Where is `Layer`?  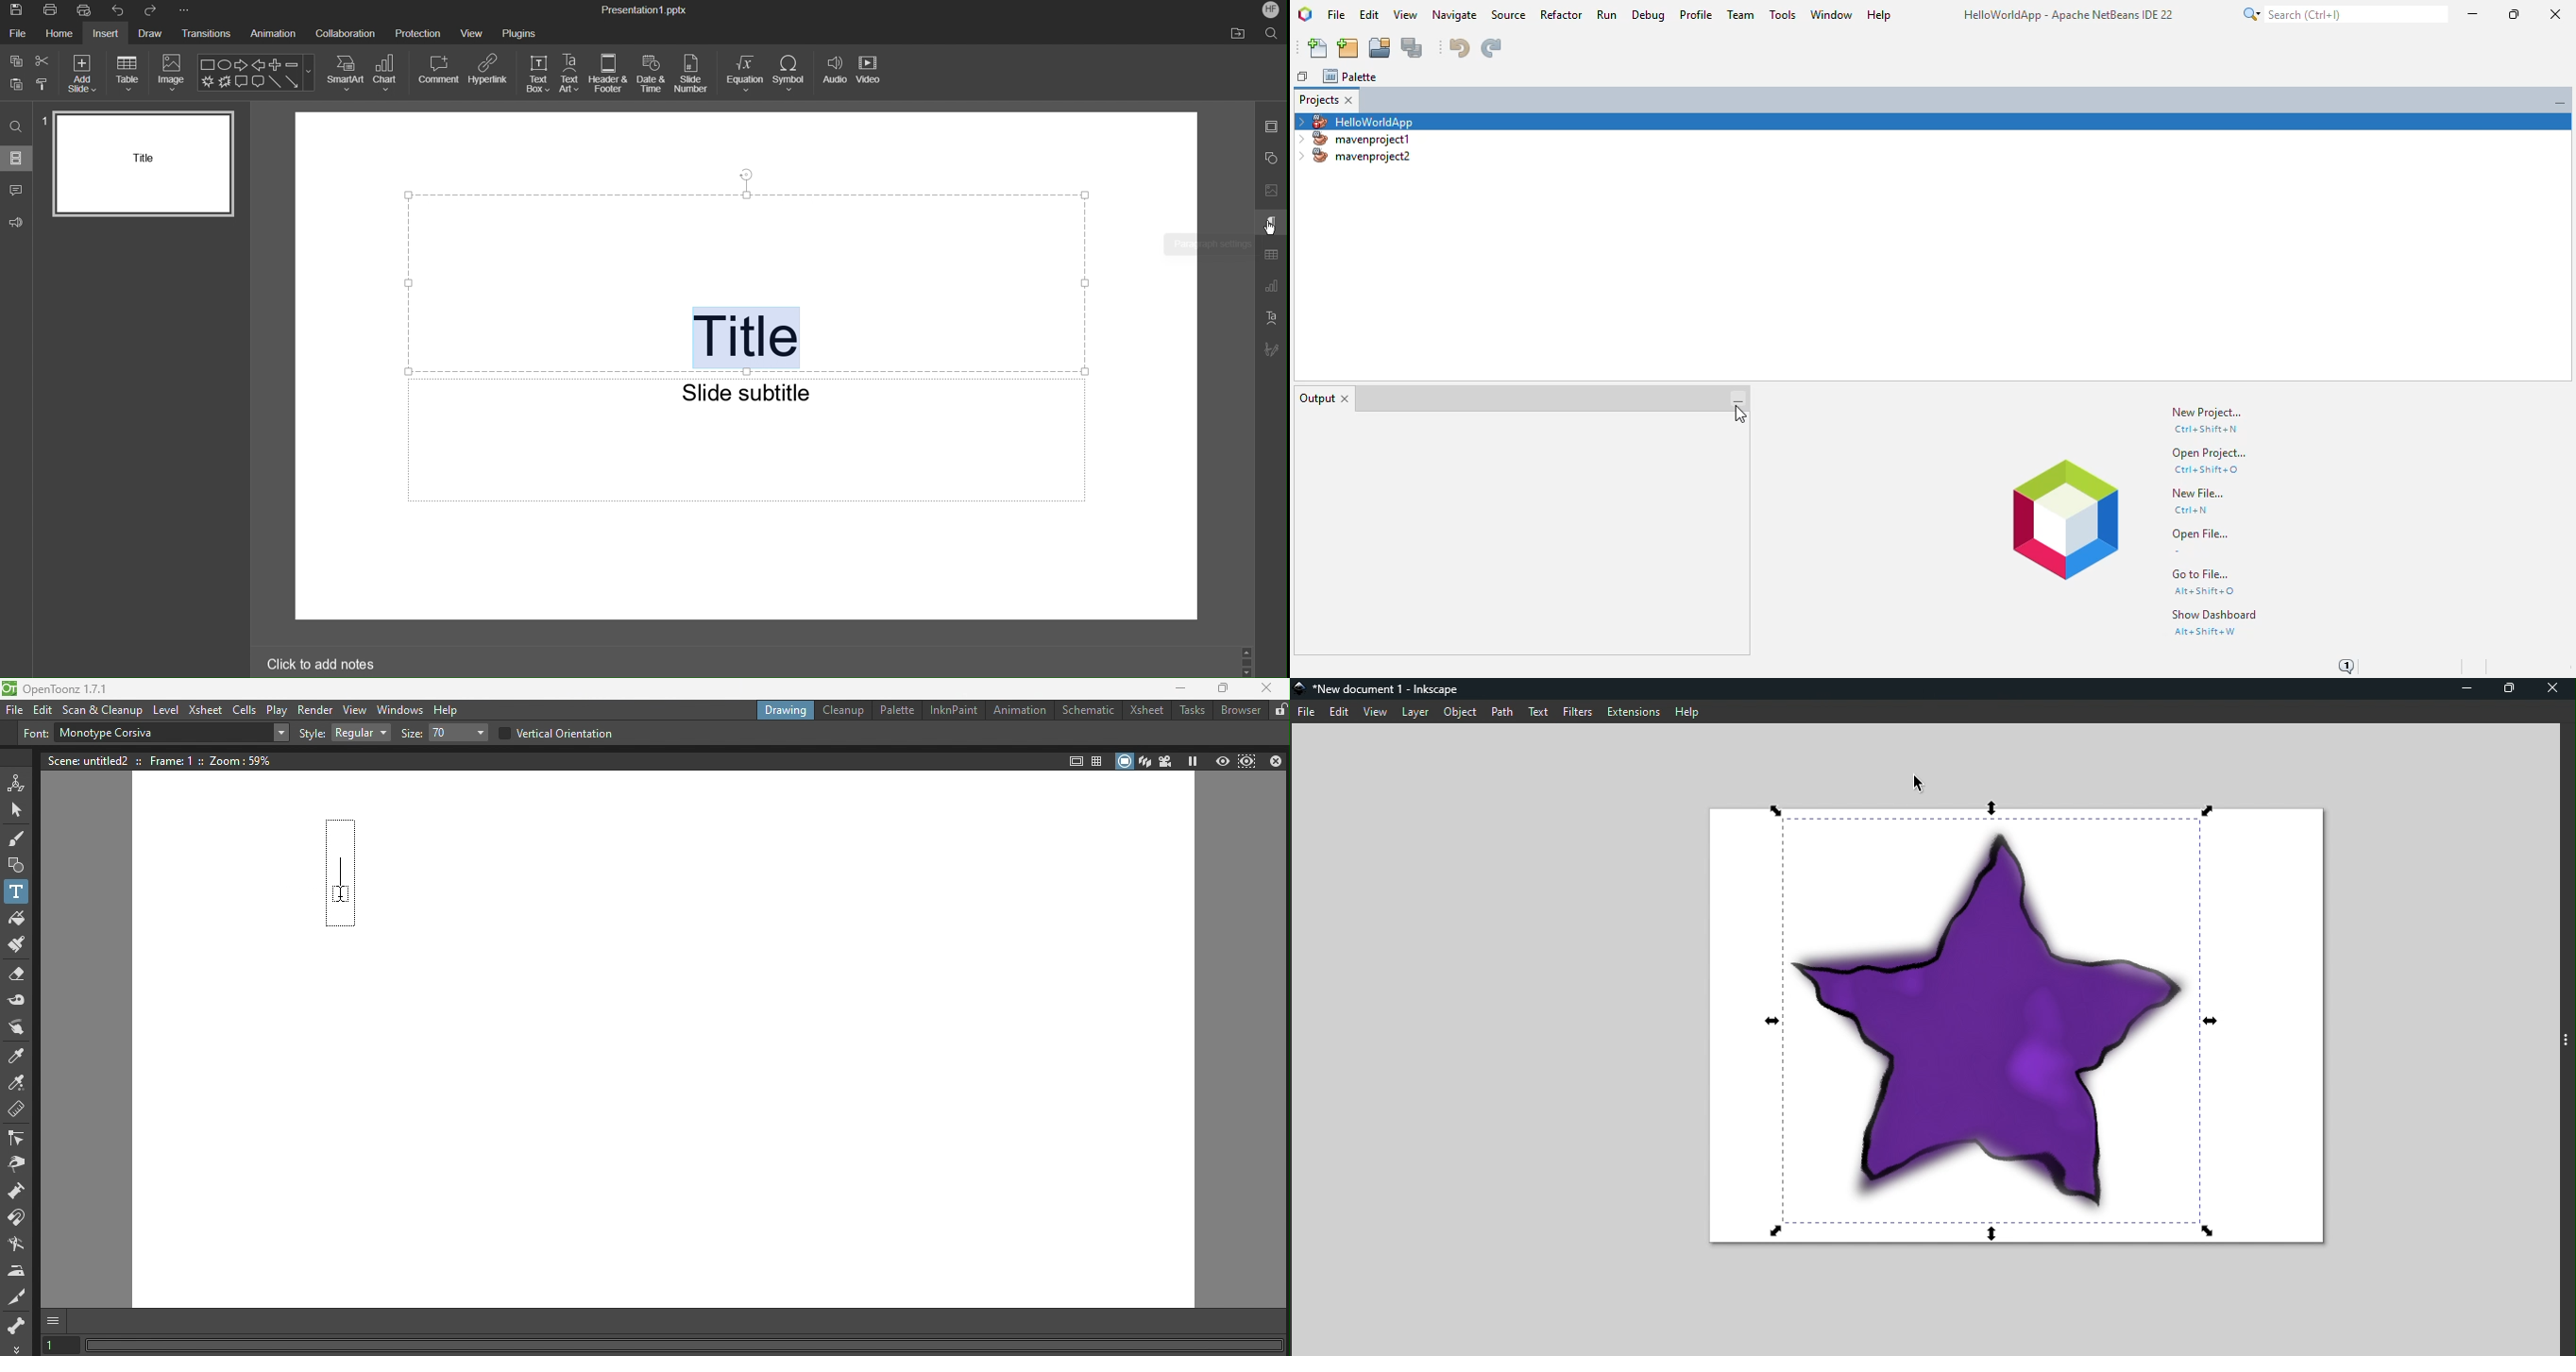 Layer is located at coordinates (1413, 711).